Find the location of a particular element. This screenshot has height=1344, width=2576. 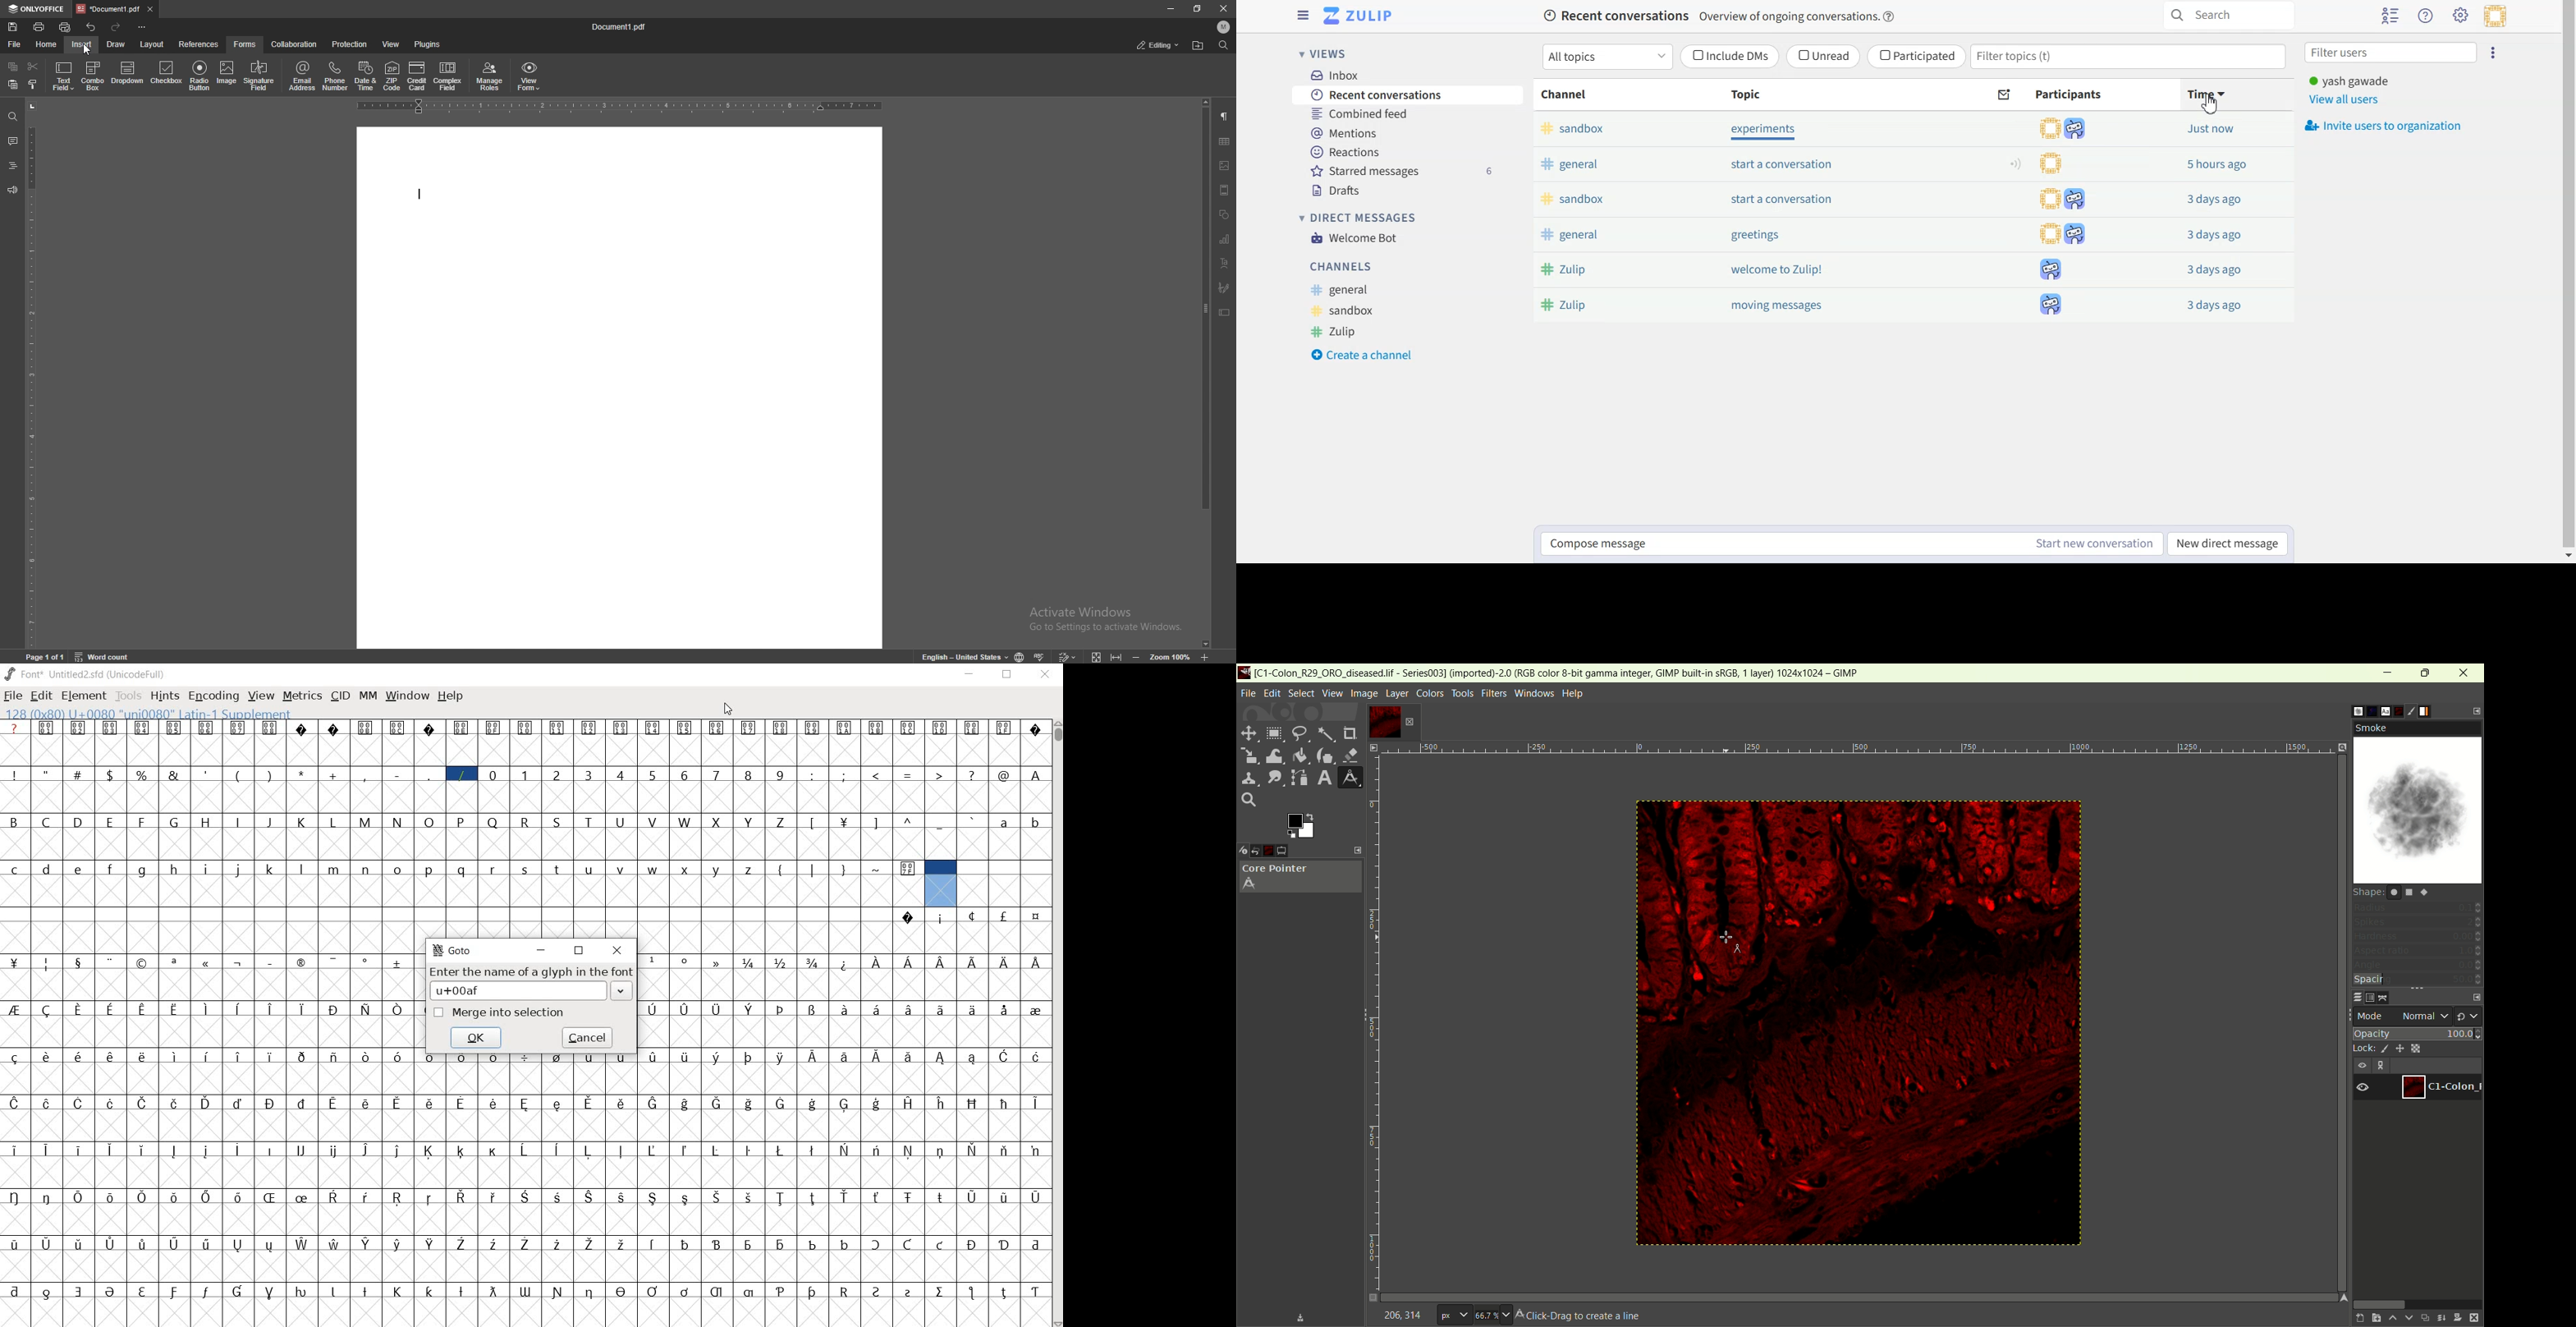

Symbol is located at coordinates (111, 1291).